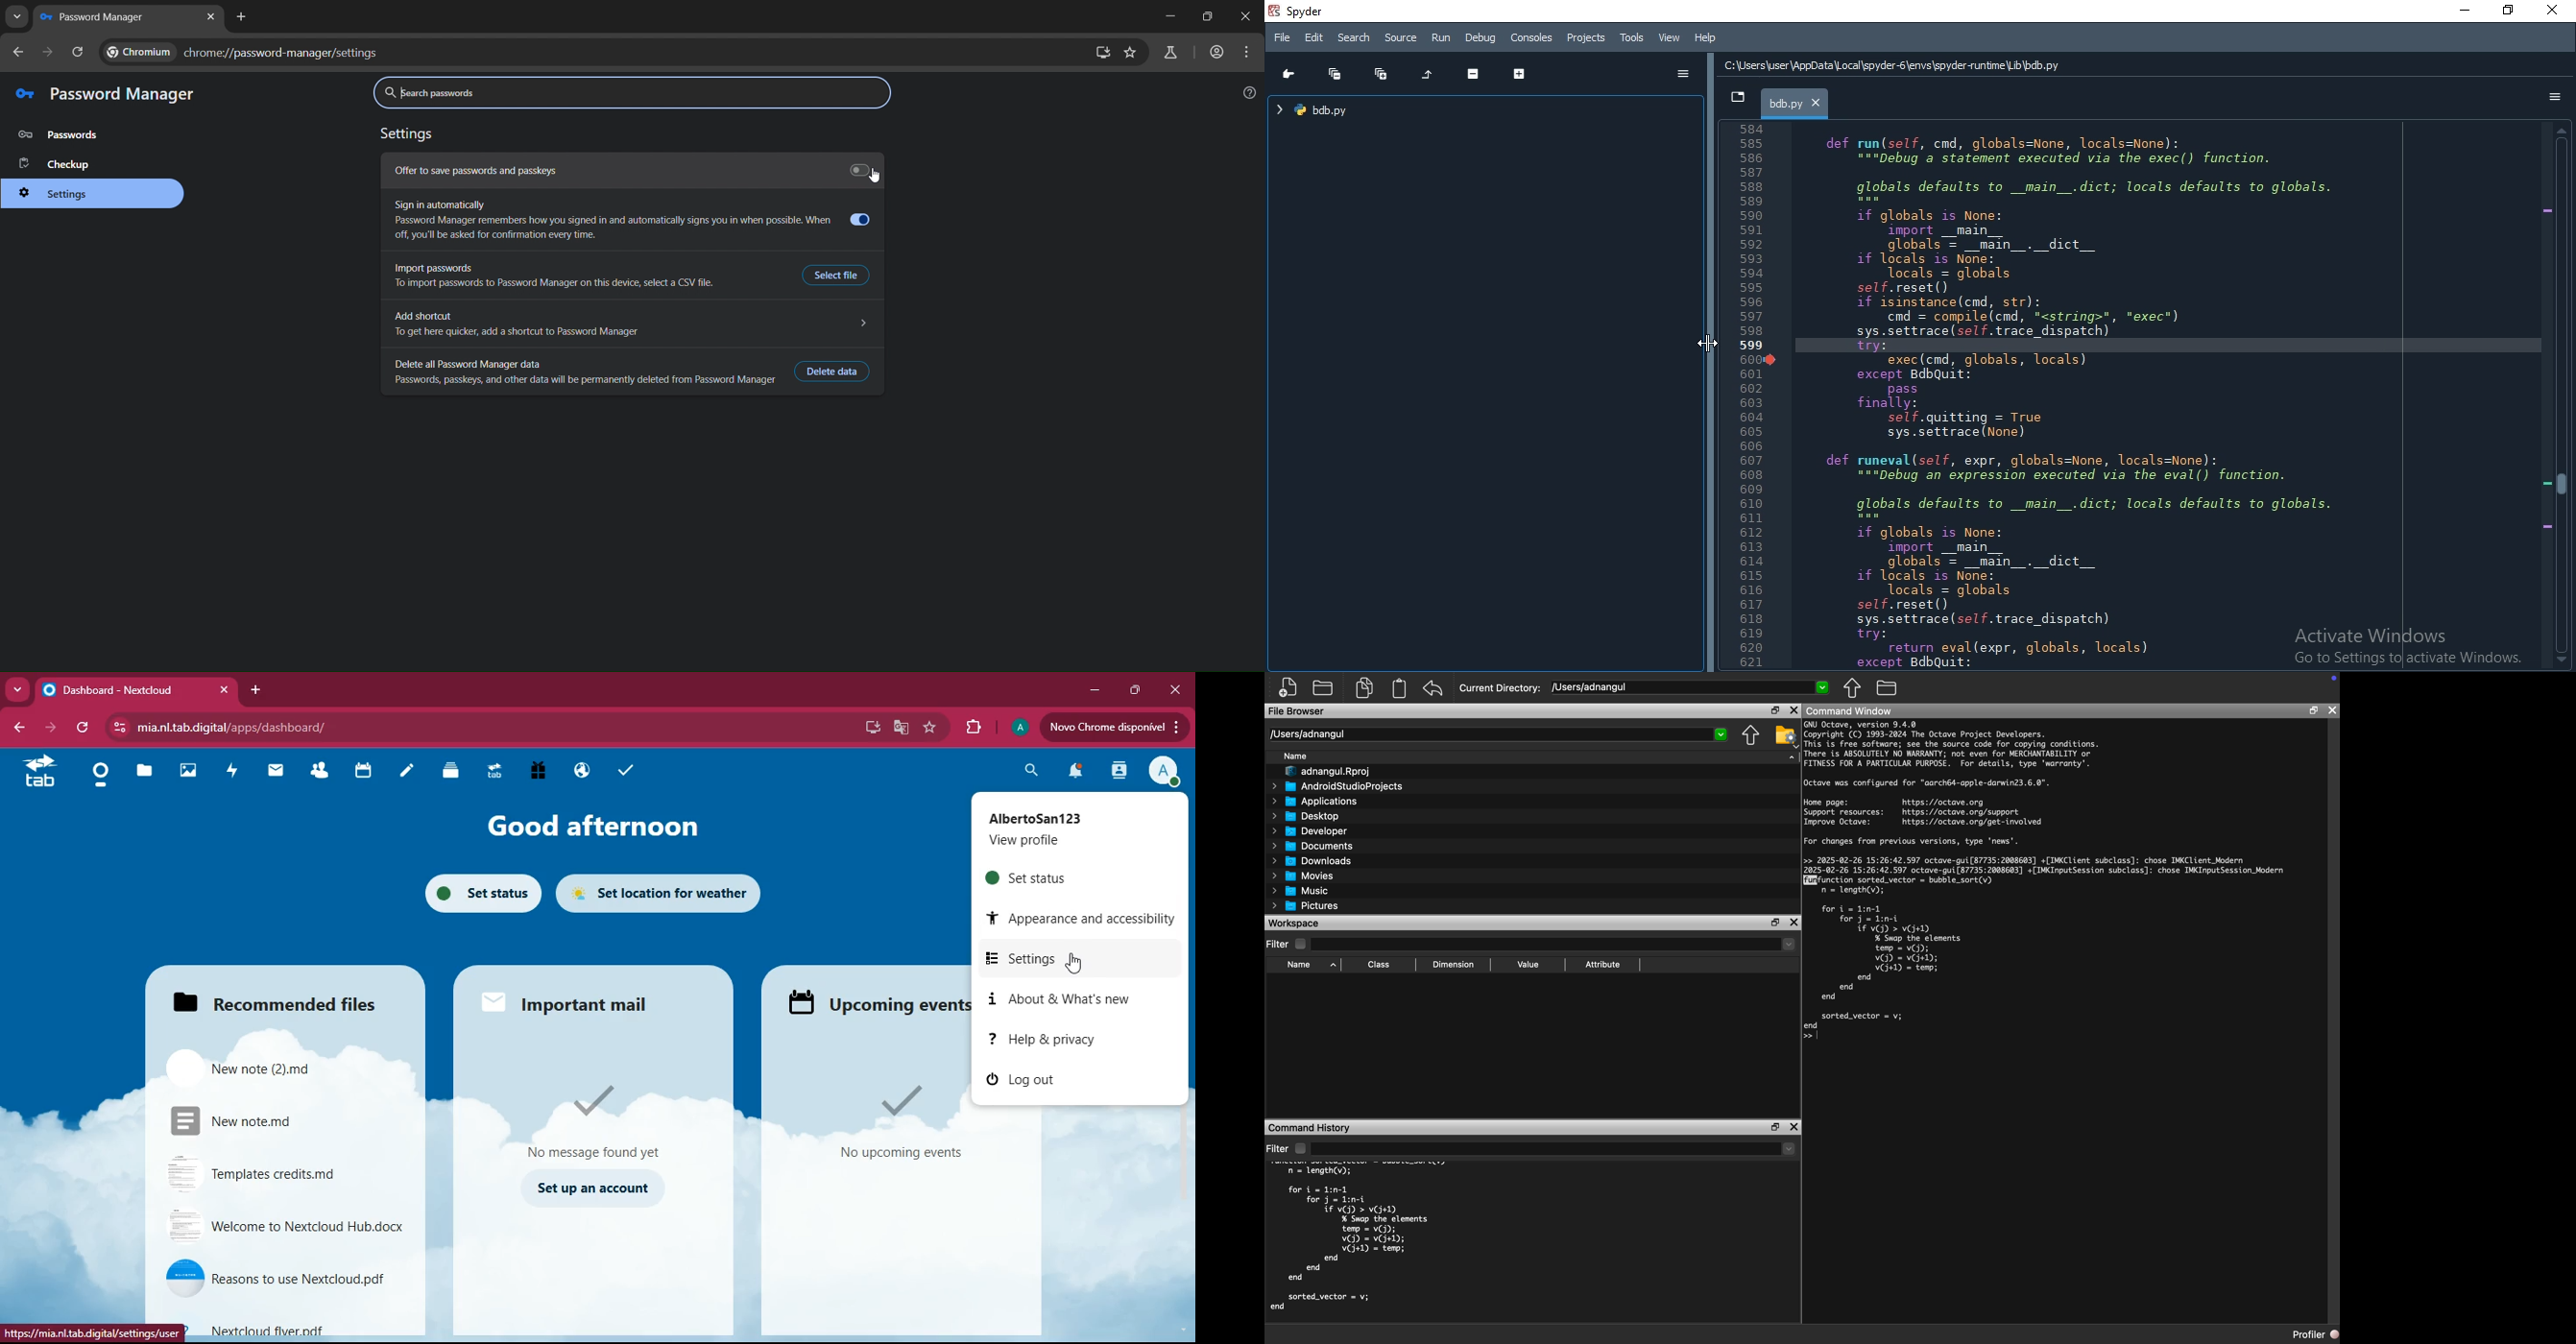 This screenshot has height=1344, width=2576. Describe the element at coordinates (81, 729) in the screenshot. I see `refresh` at that location.